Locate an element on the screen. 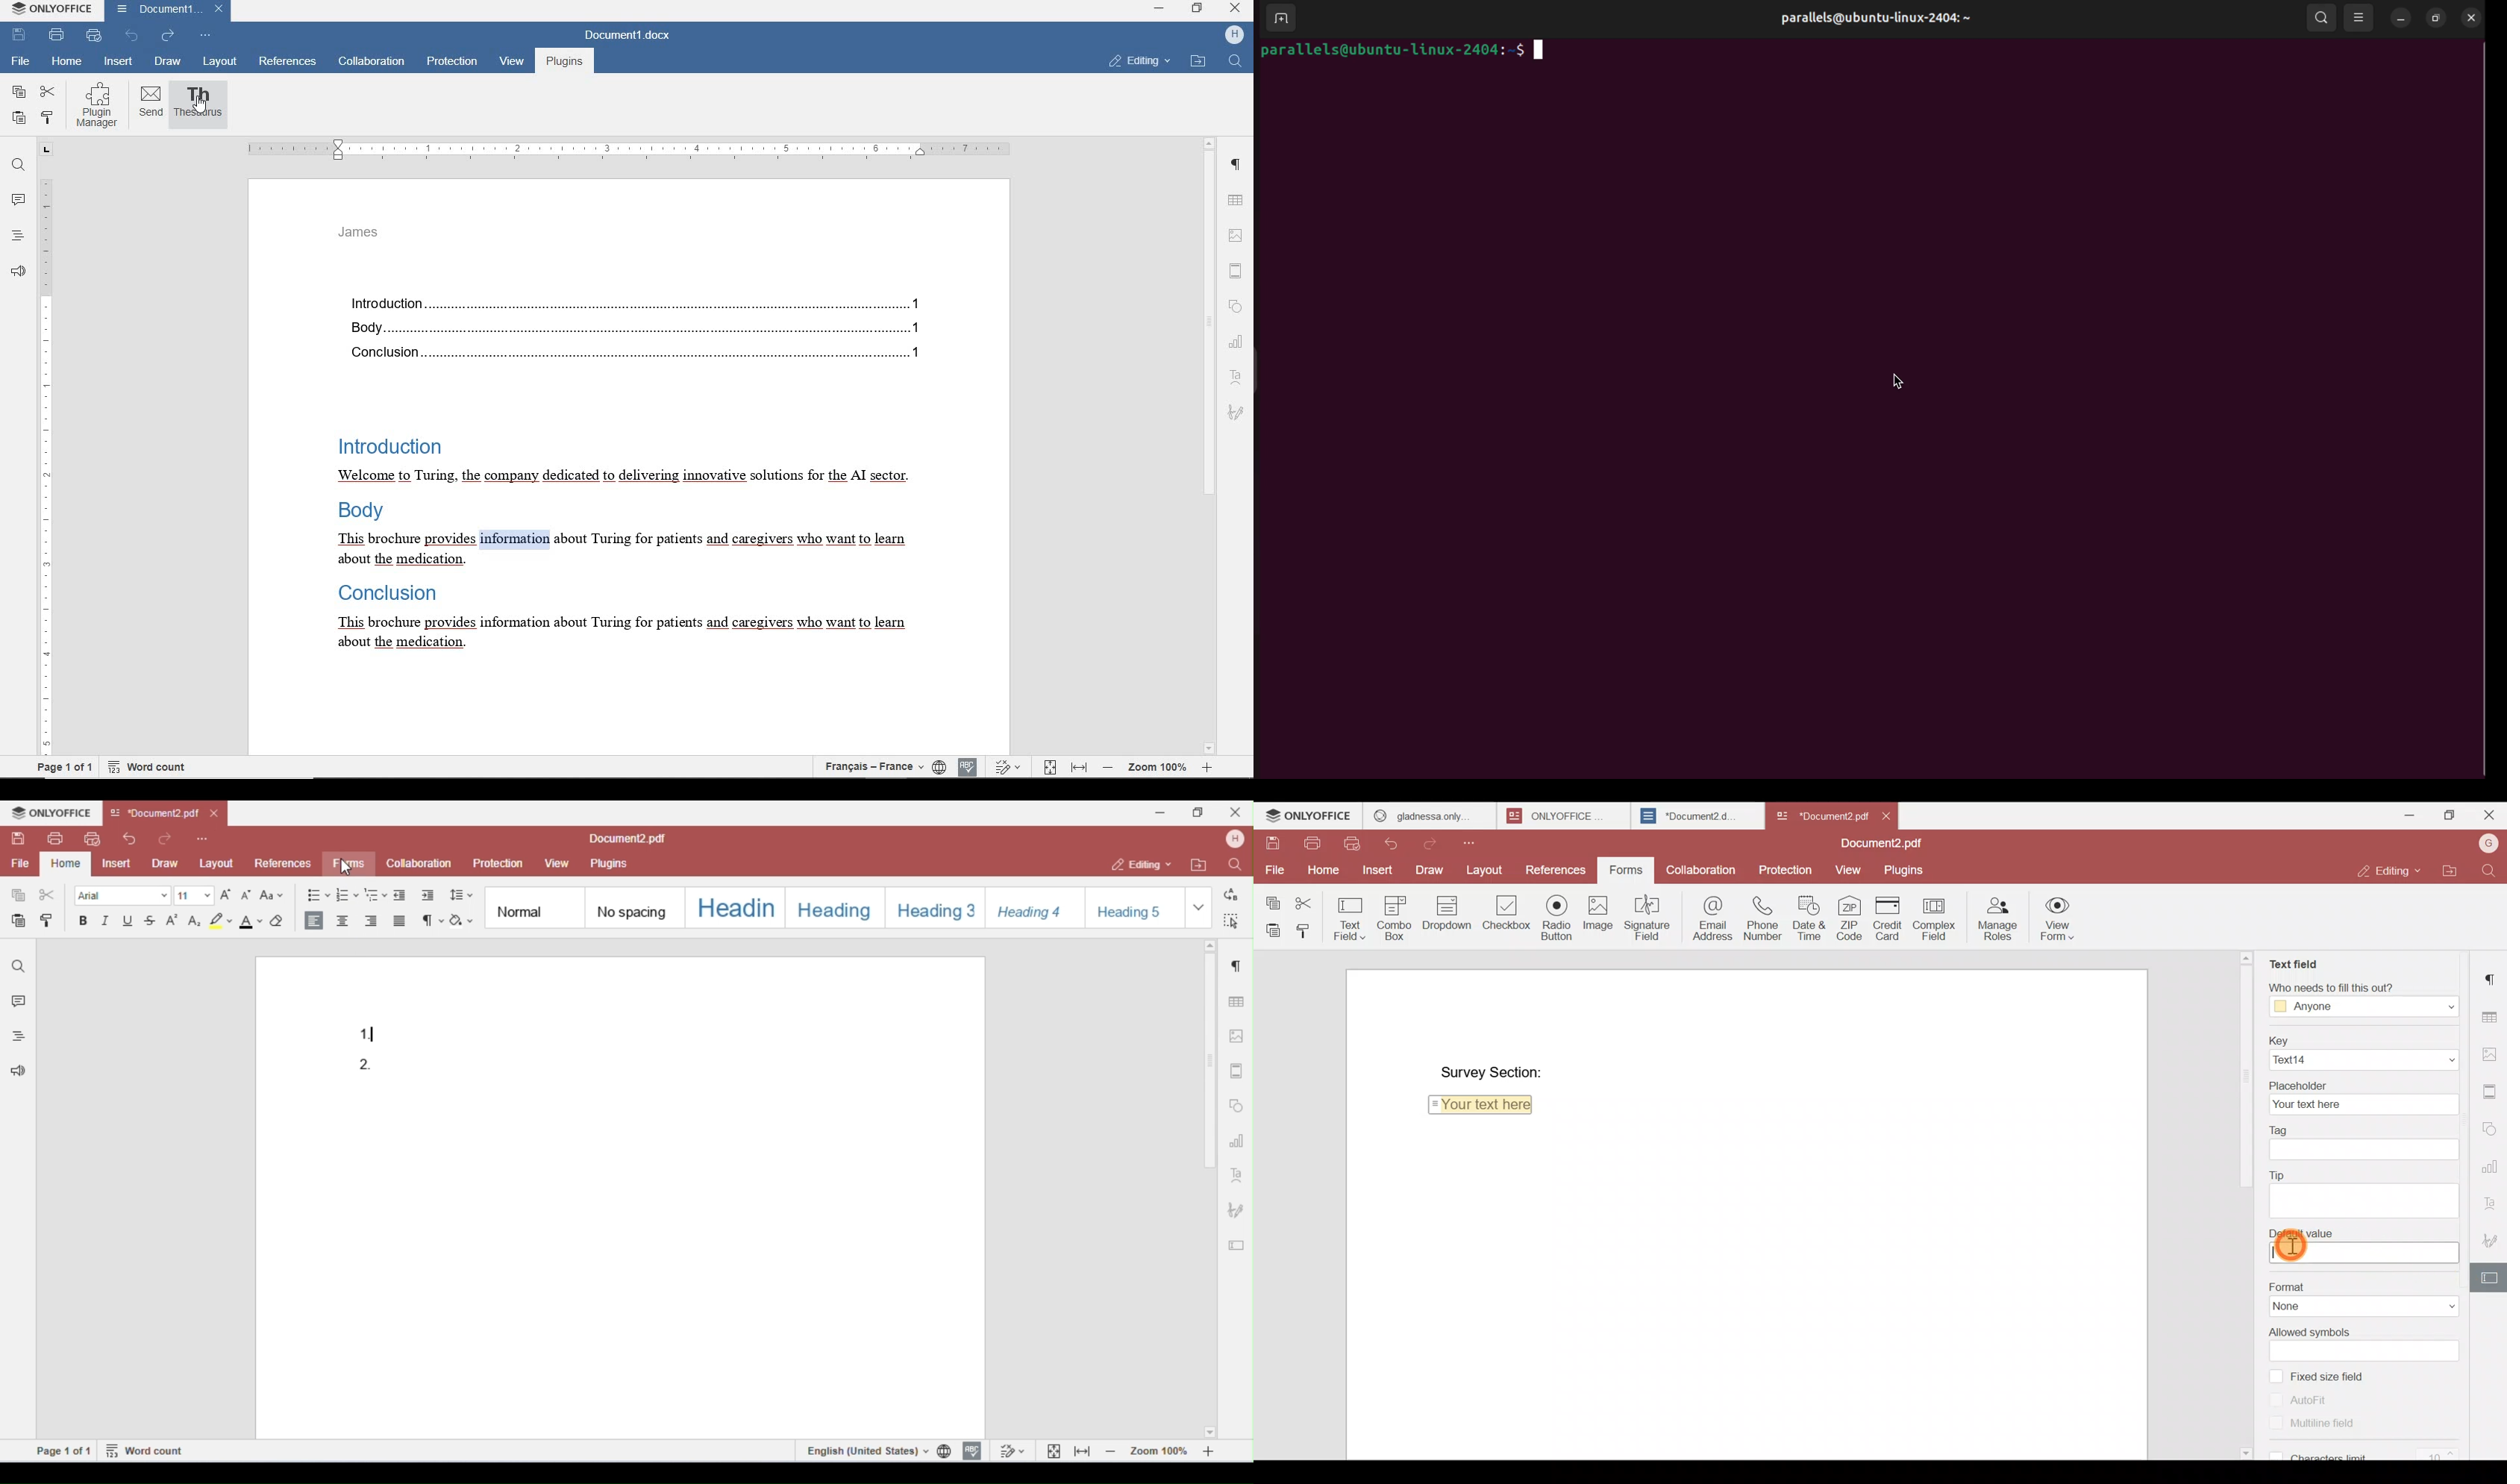  Conclusion......1 is located at coordinates (630, 354).